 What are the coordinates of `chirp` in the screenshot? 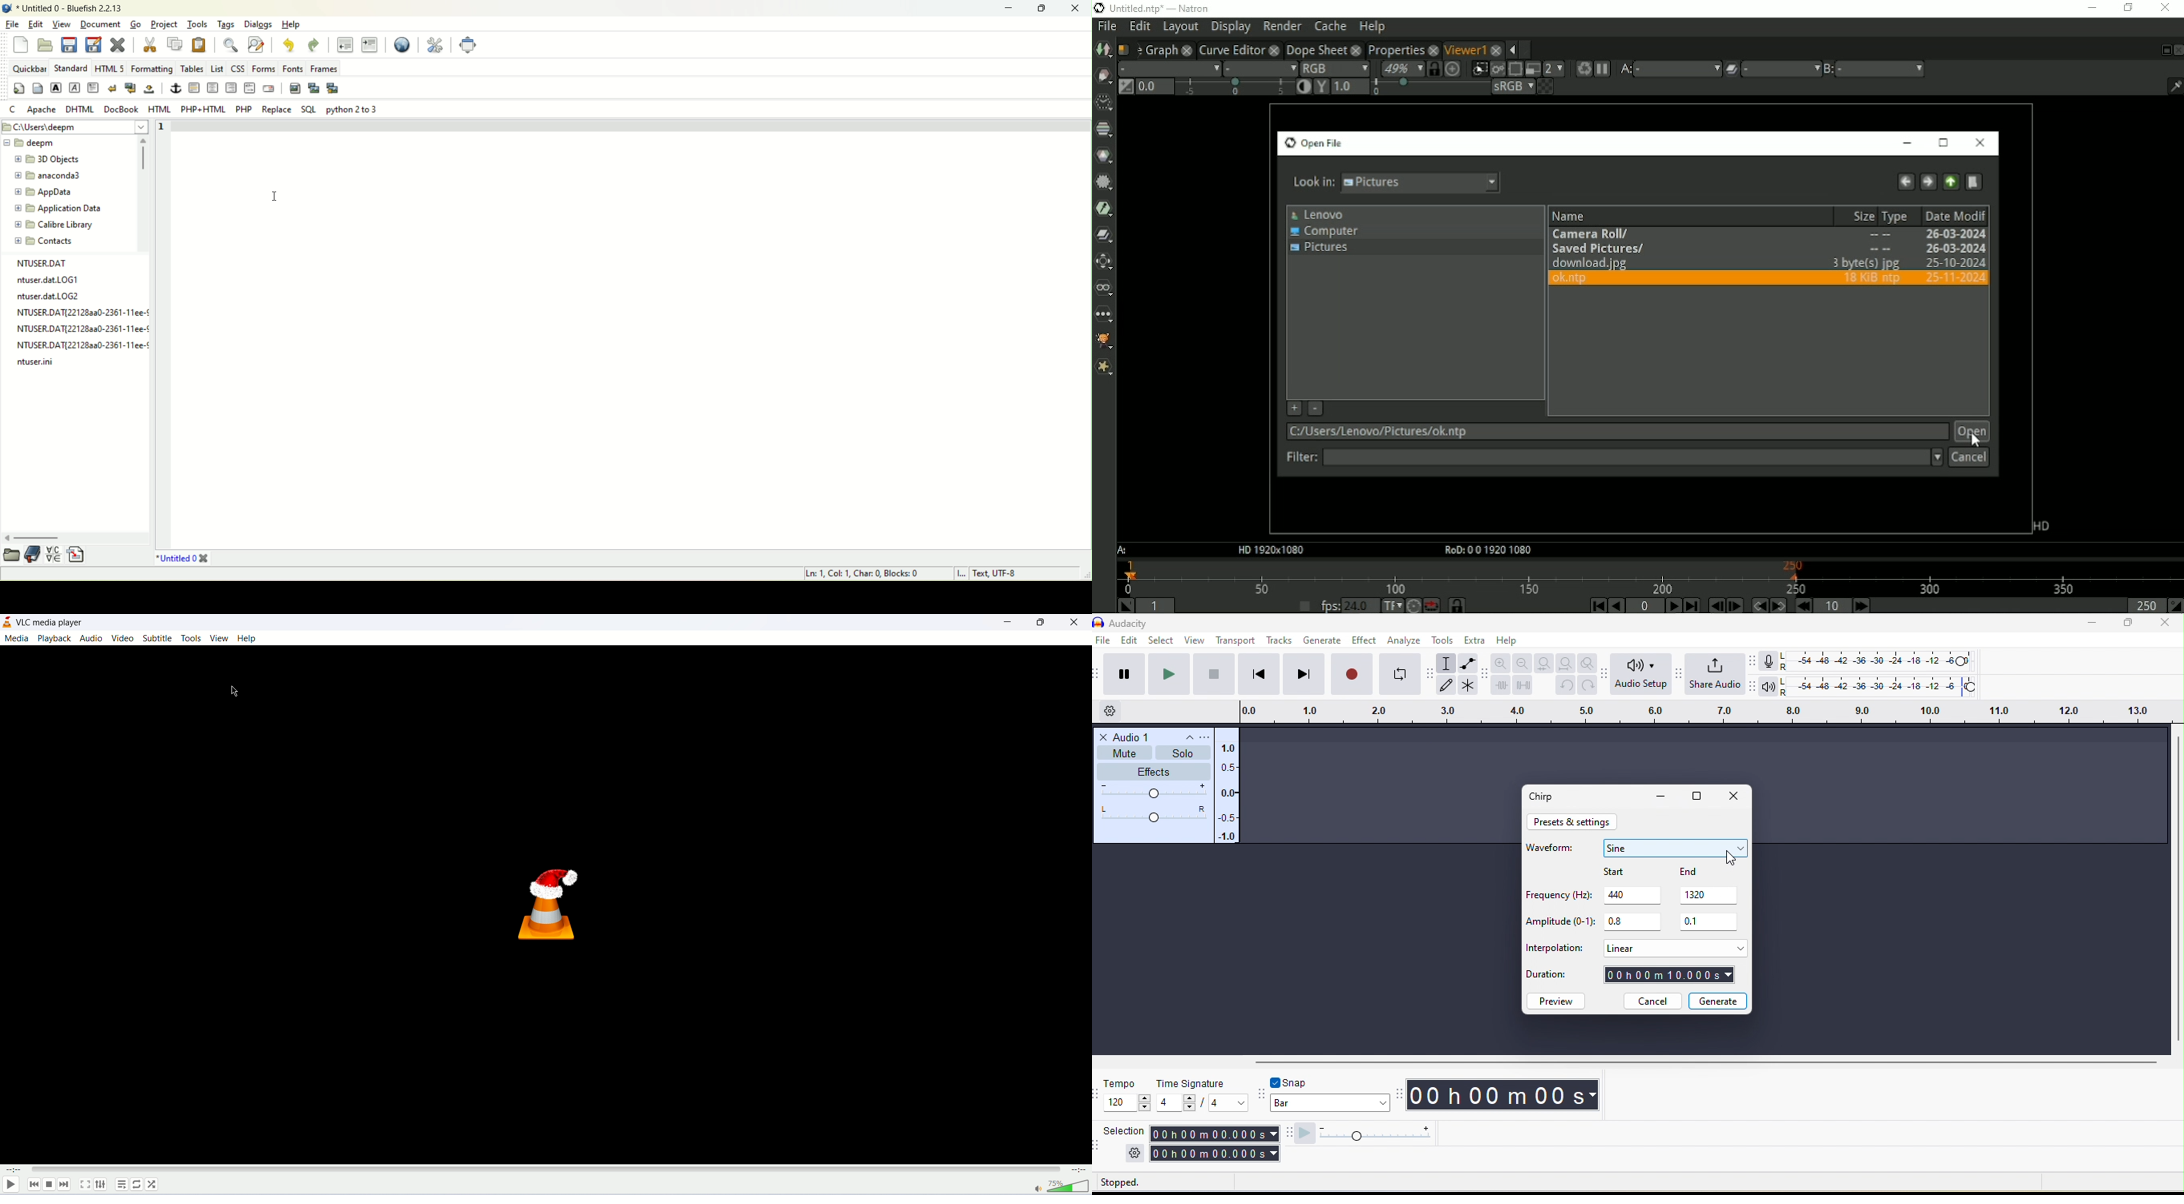 It's located at (1545, 796).